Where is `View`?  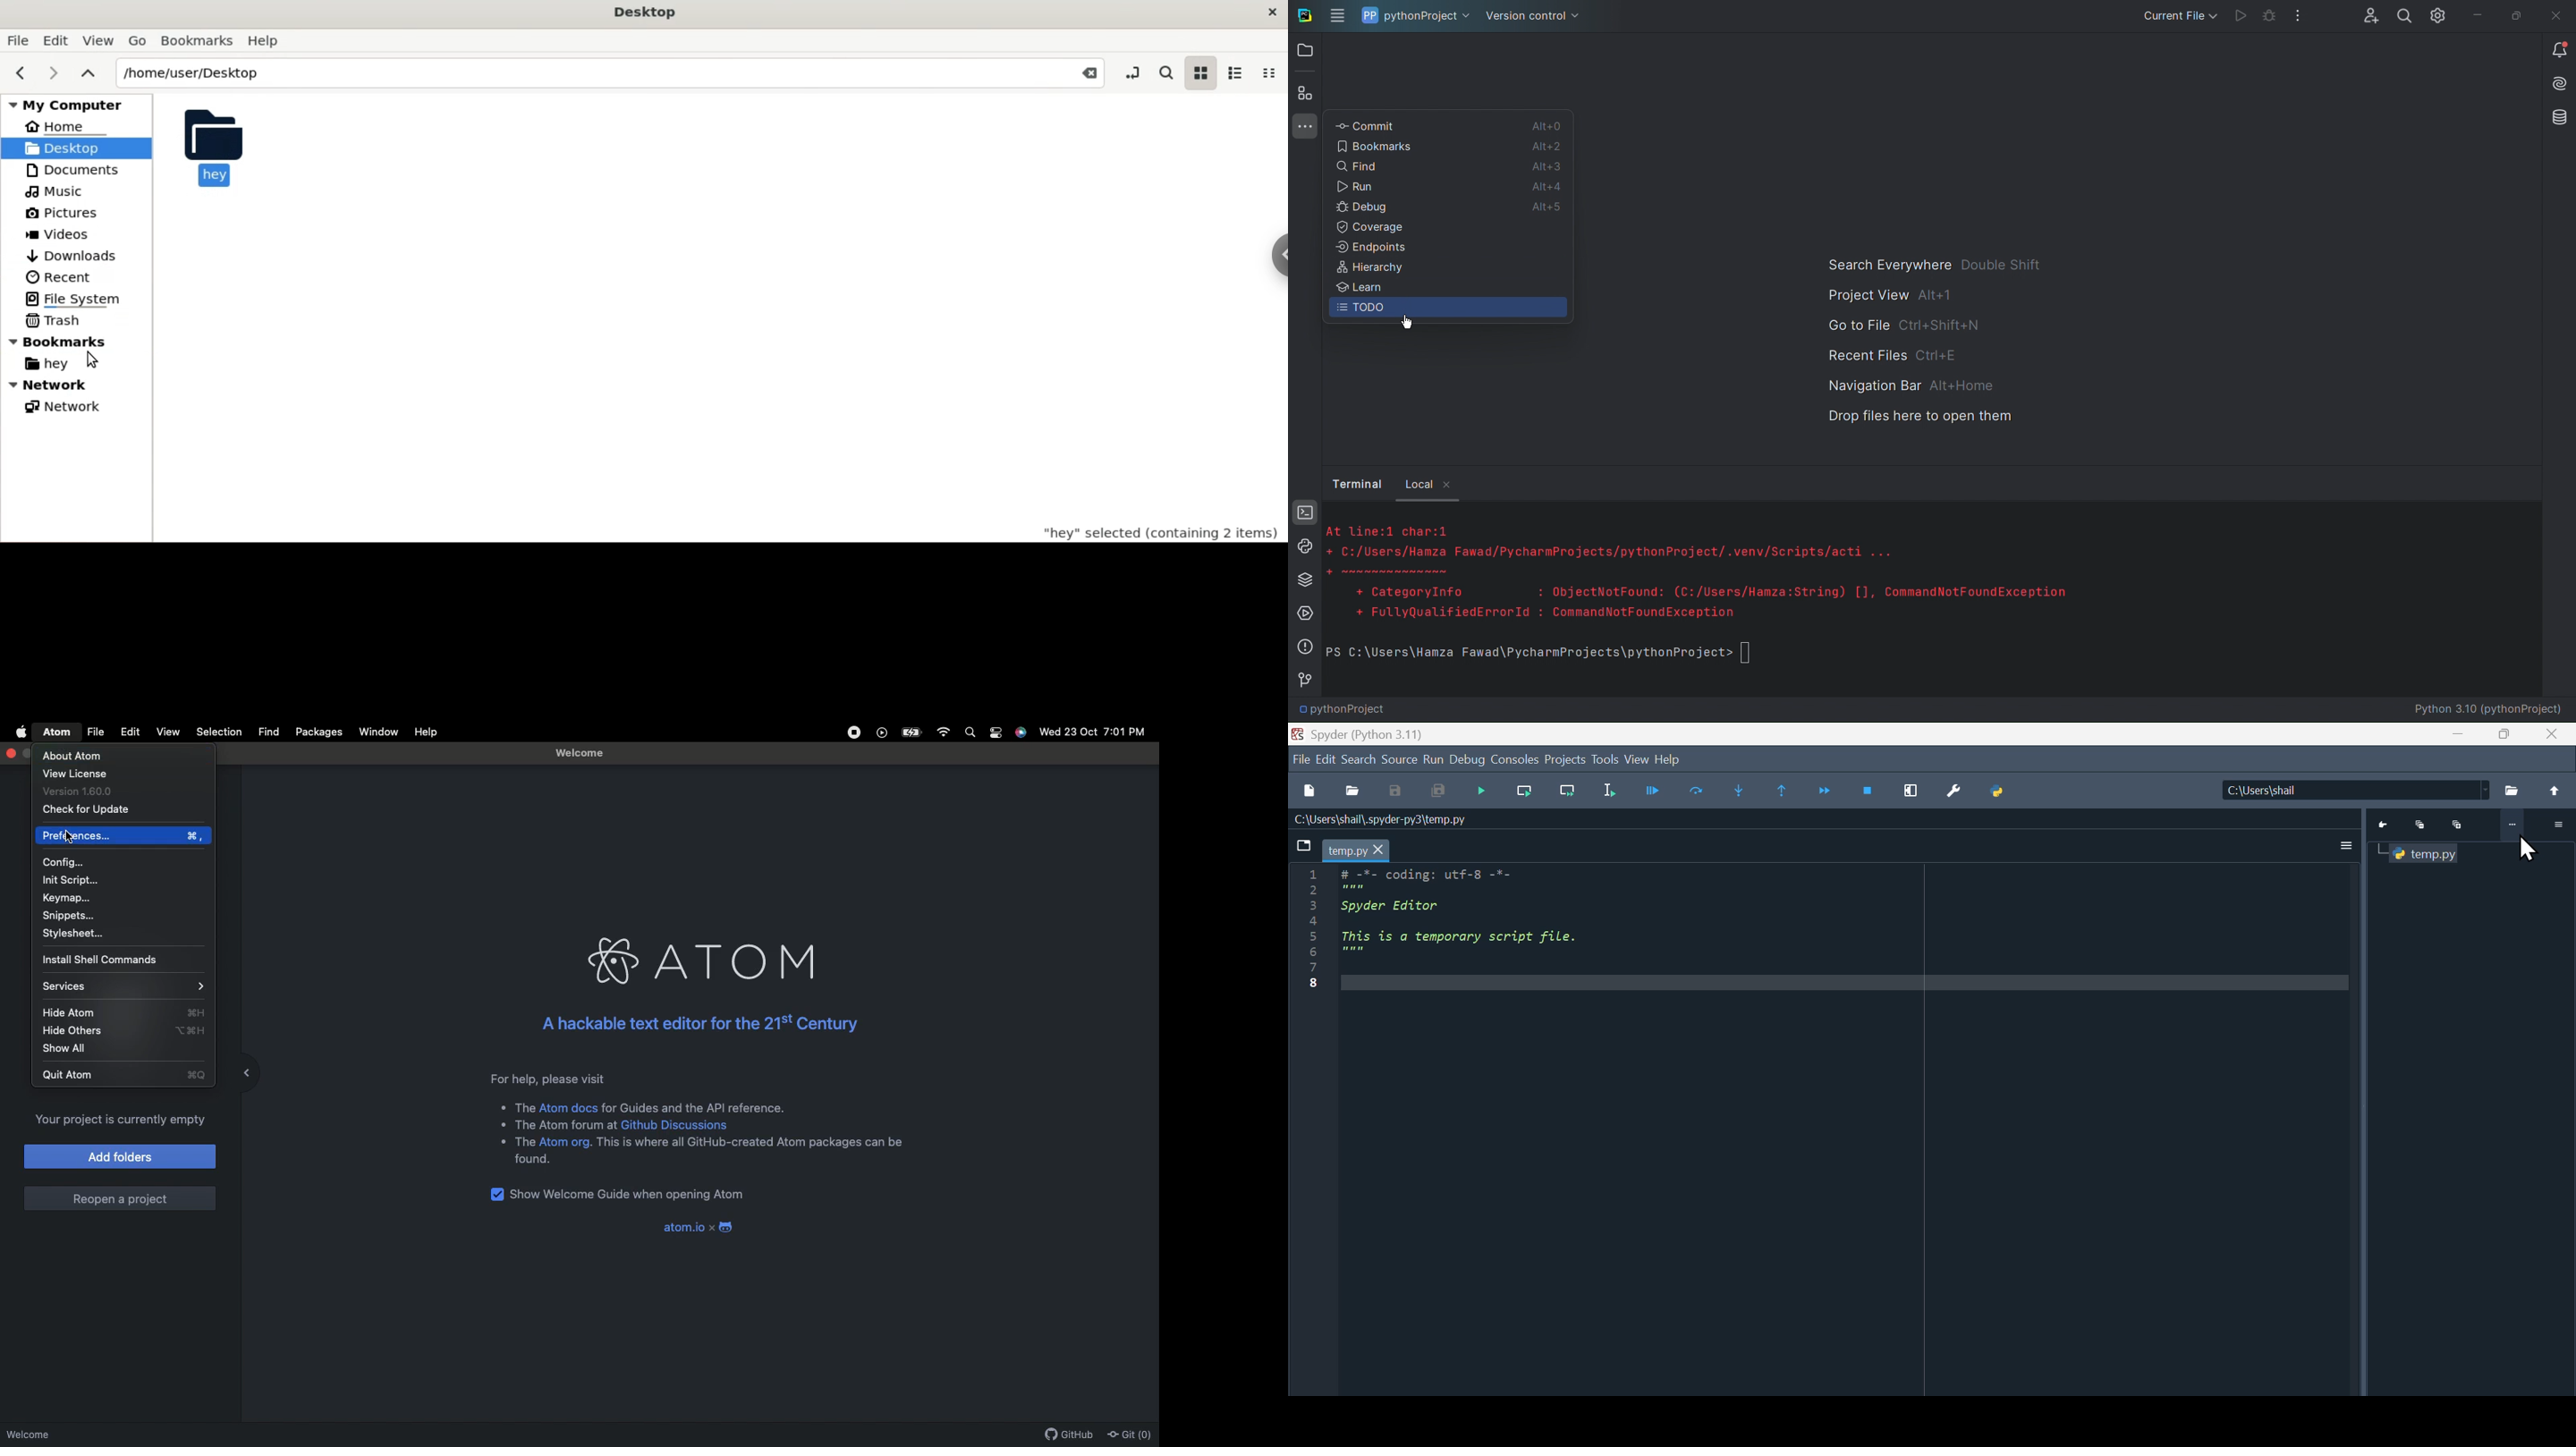 View is located at coordinates (1637, 759).